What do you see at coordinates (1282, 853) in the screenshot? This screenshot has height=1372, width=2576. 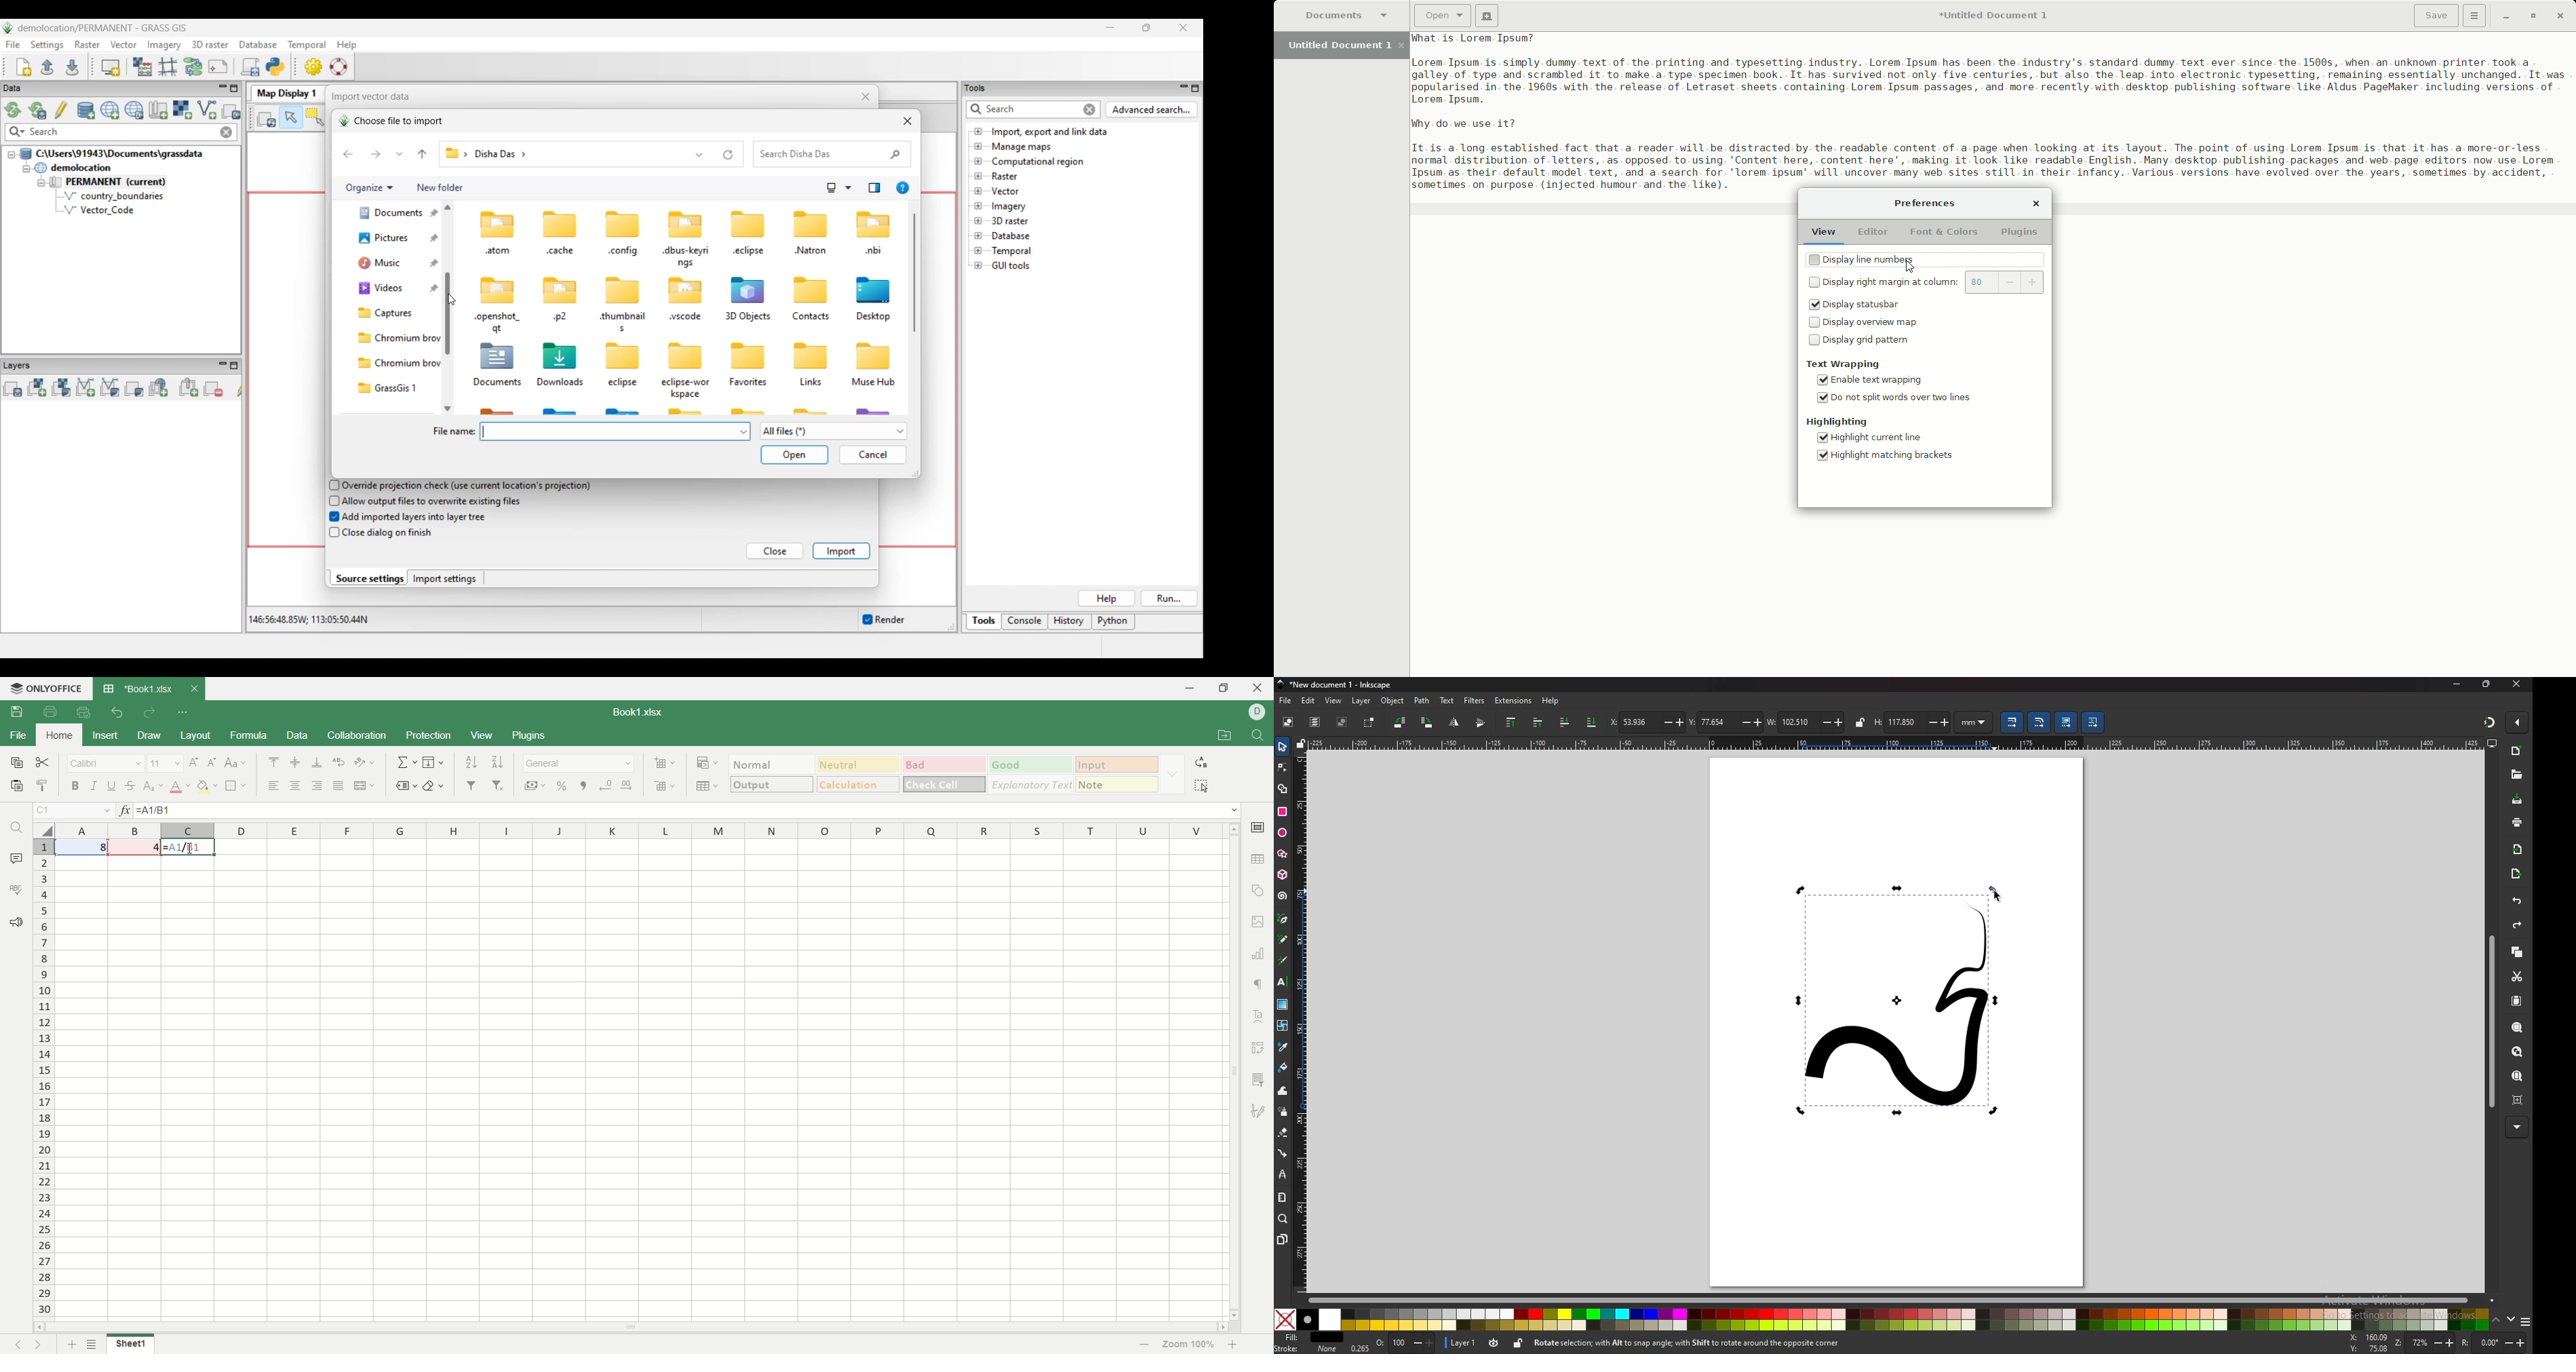 I see `stars and polygons` at bounding box center [1282, 853].